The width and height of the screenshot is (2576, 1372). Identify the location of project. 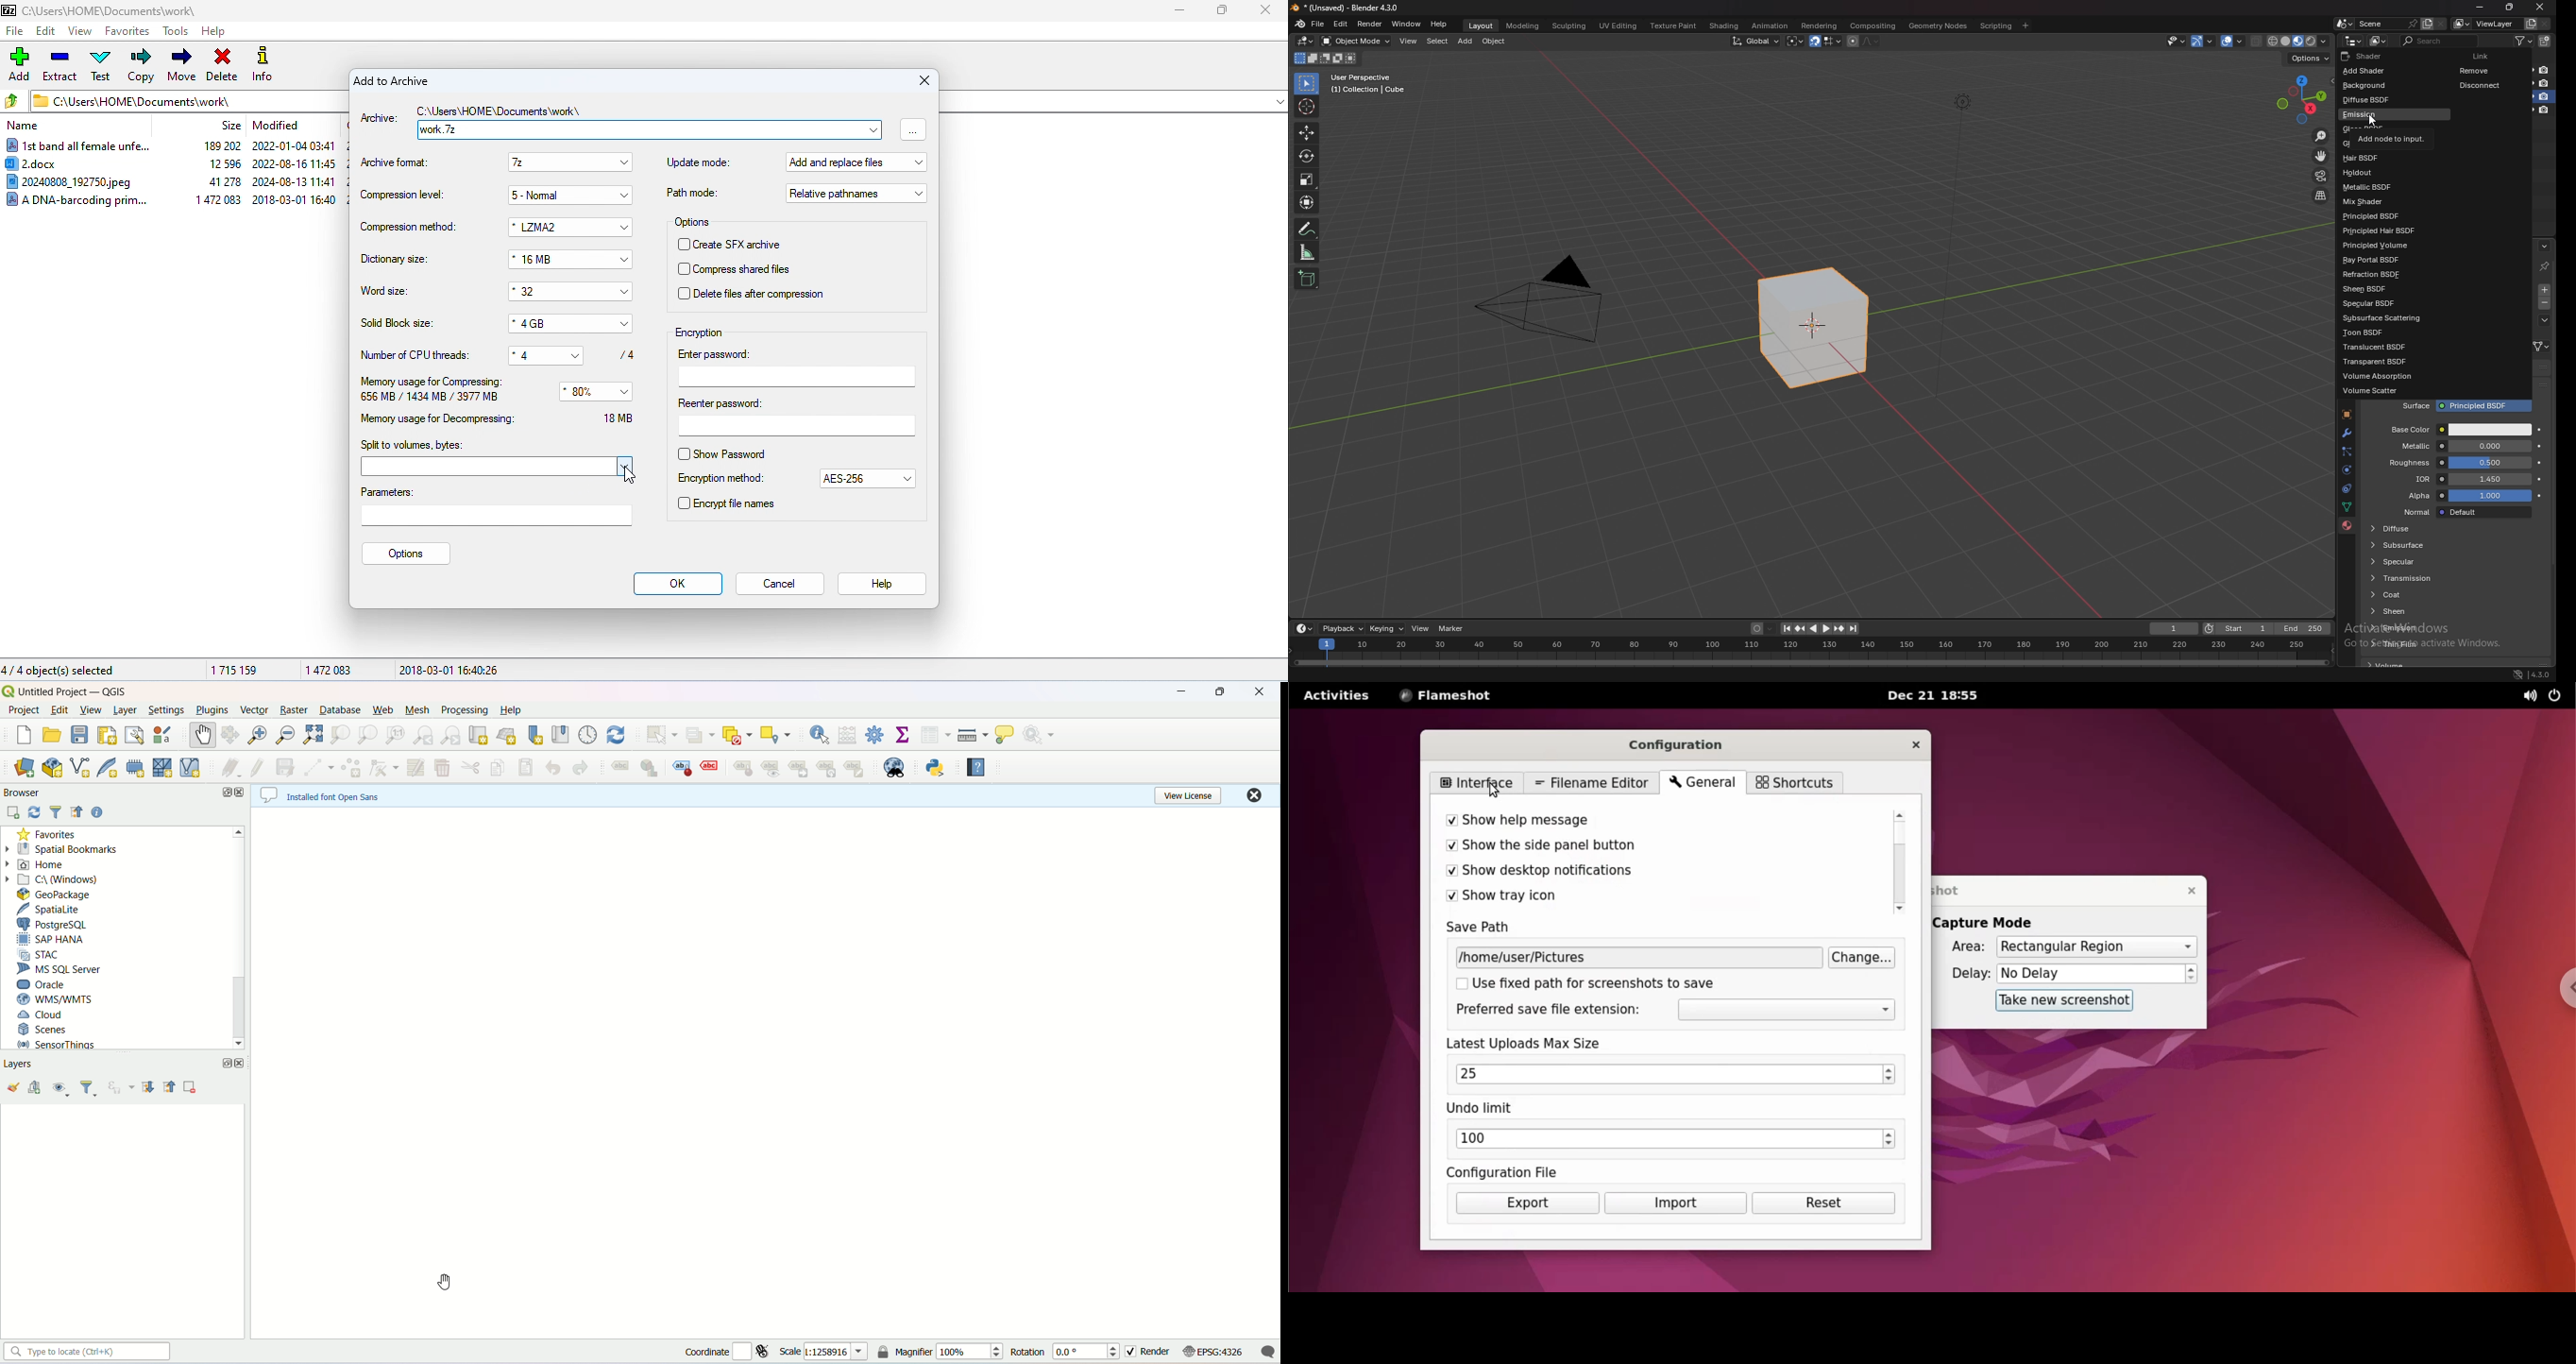
(22, 711).